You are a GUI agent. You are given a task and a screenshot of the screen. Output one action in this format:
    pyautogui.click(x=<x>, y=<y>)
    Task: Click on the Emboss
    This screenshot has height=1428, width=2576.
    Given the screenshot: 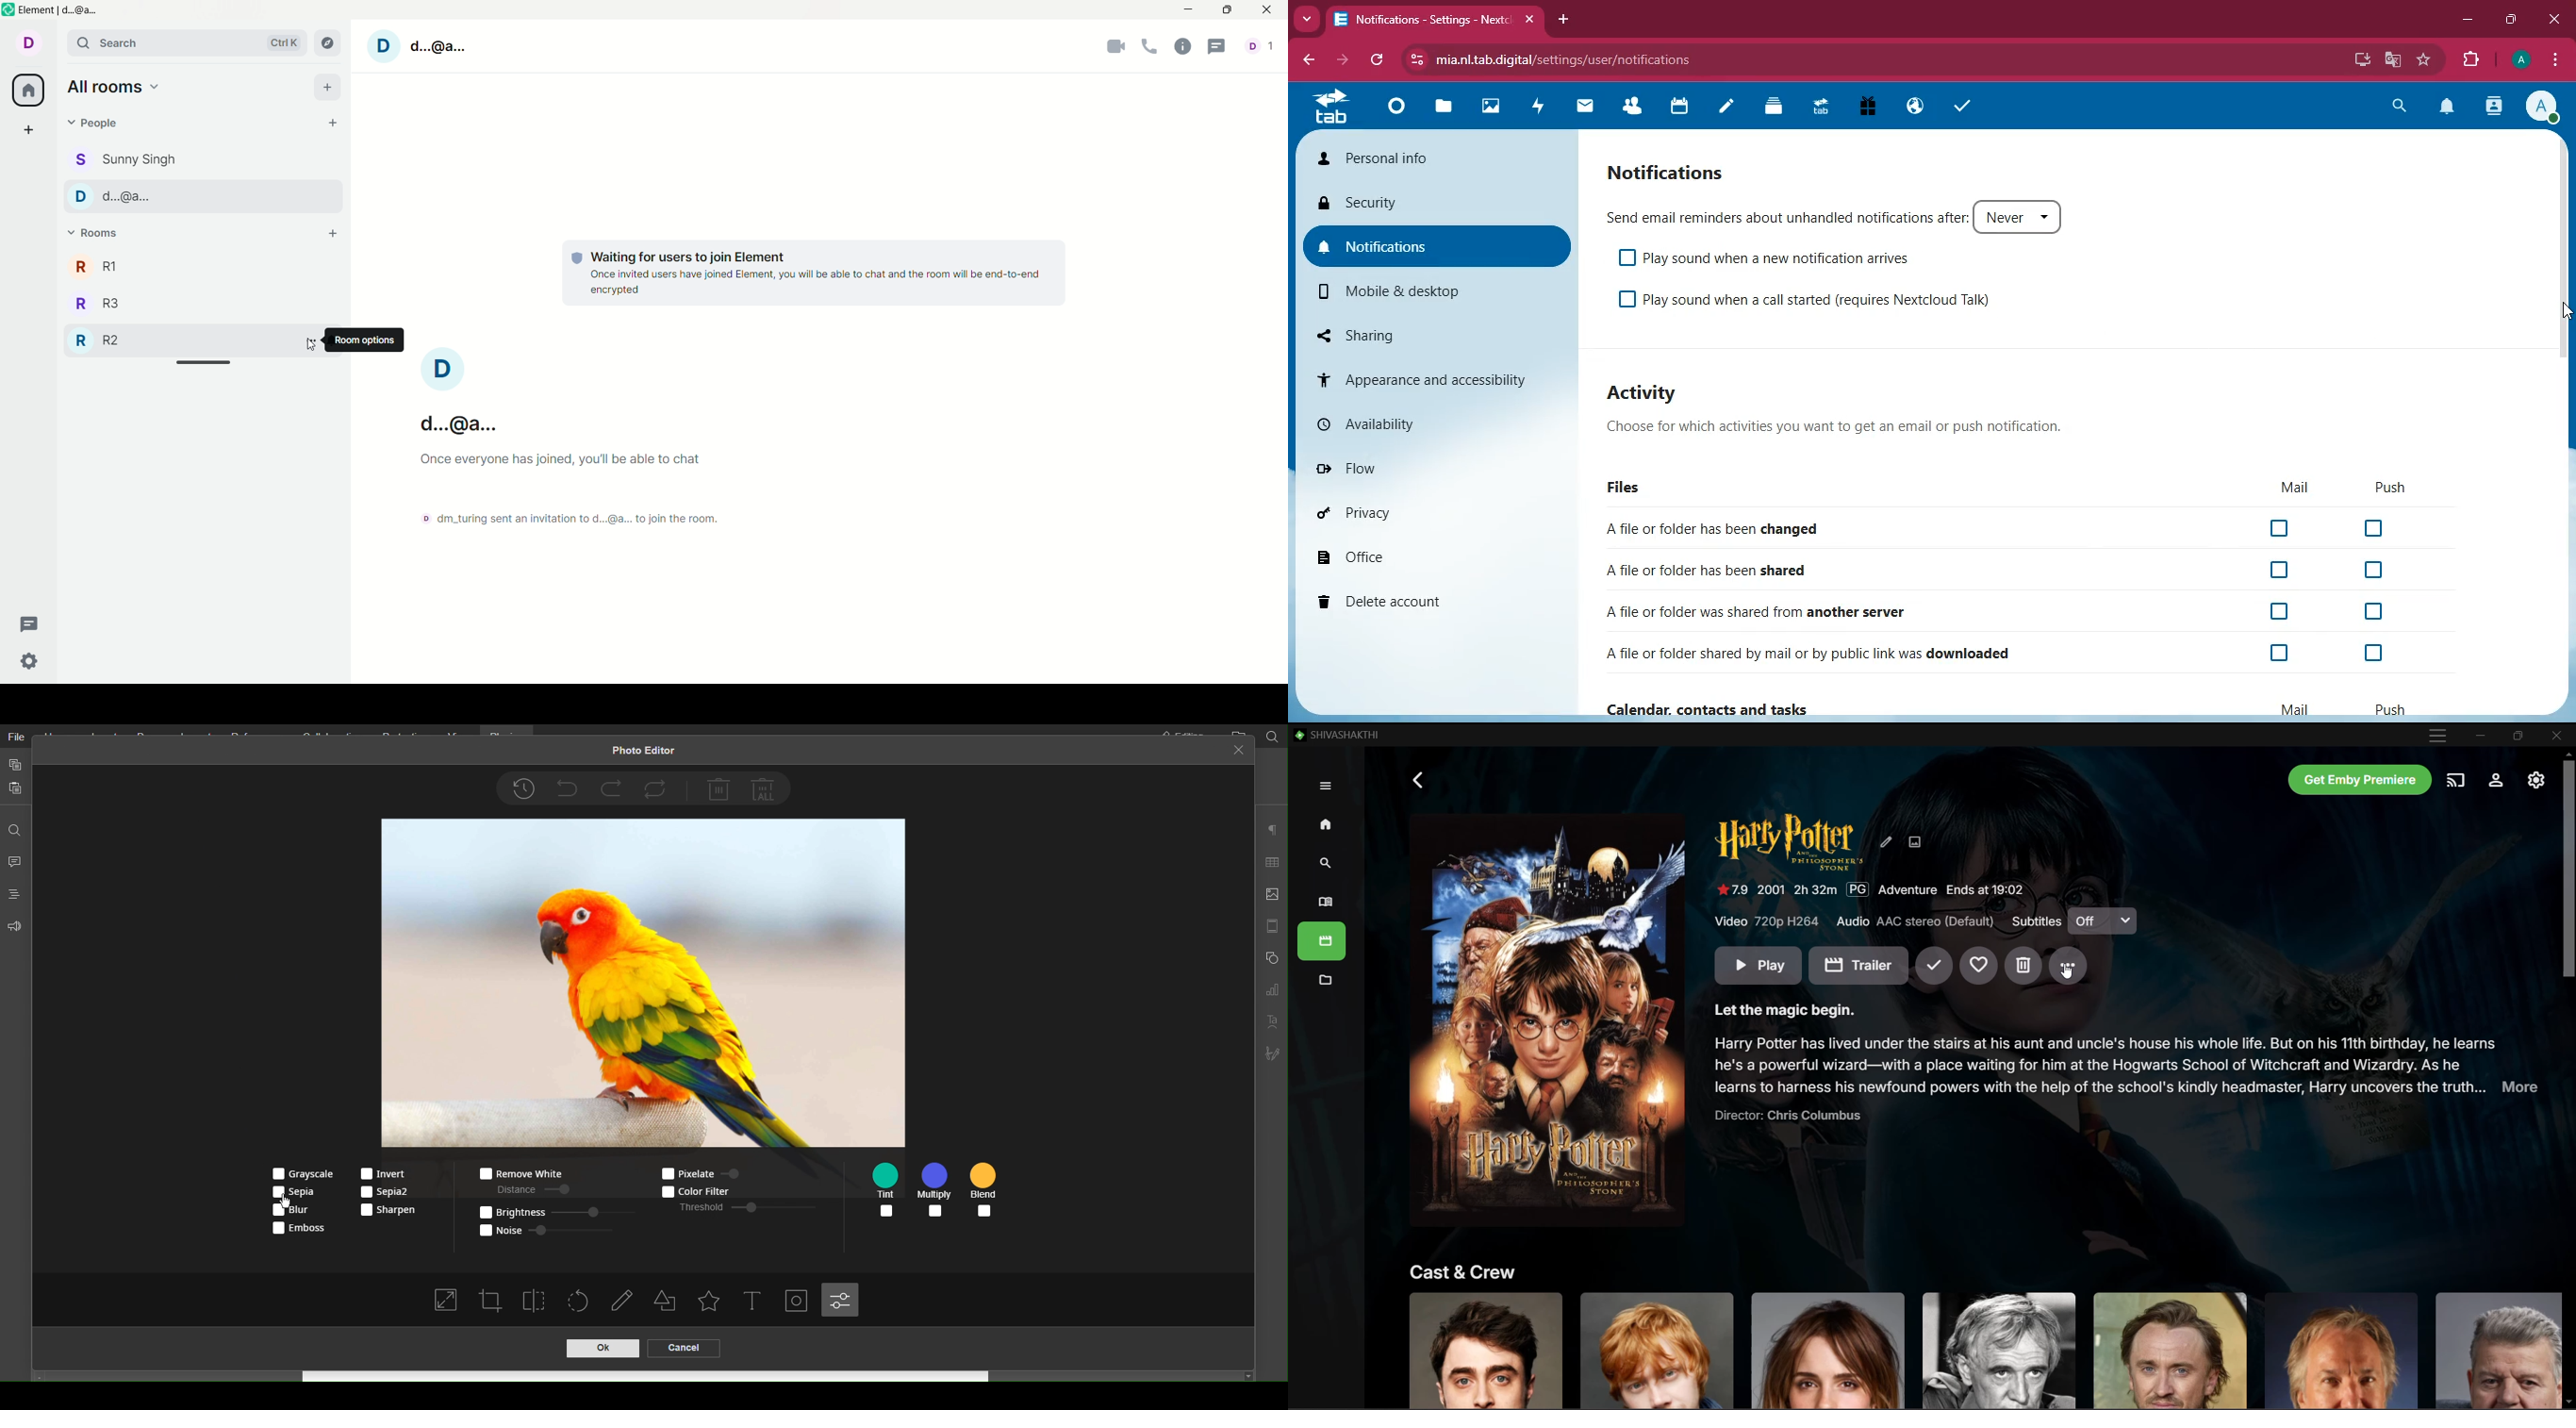 What is the action you would take?
    pyautogui.click(x=298, y=1230)
    